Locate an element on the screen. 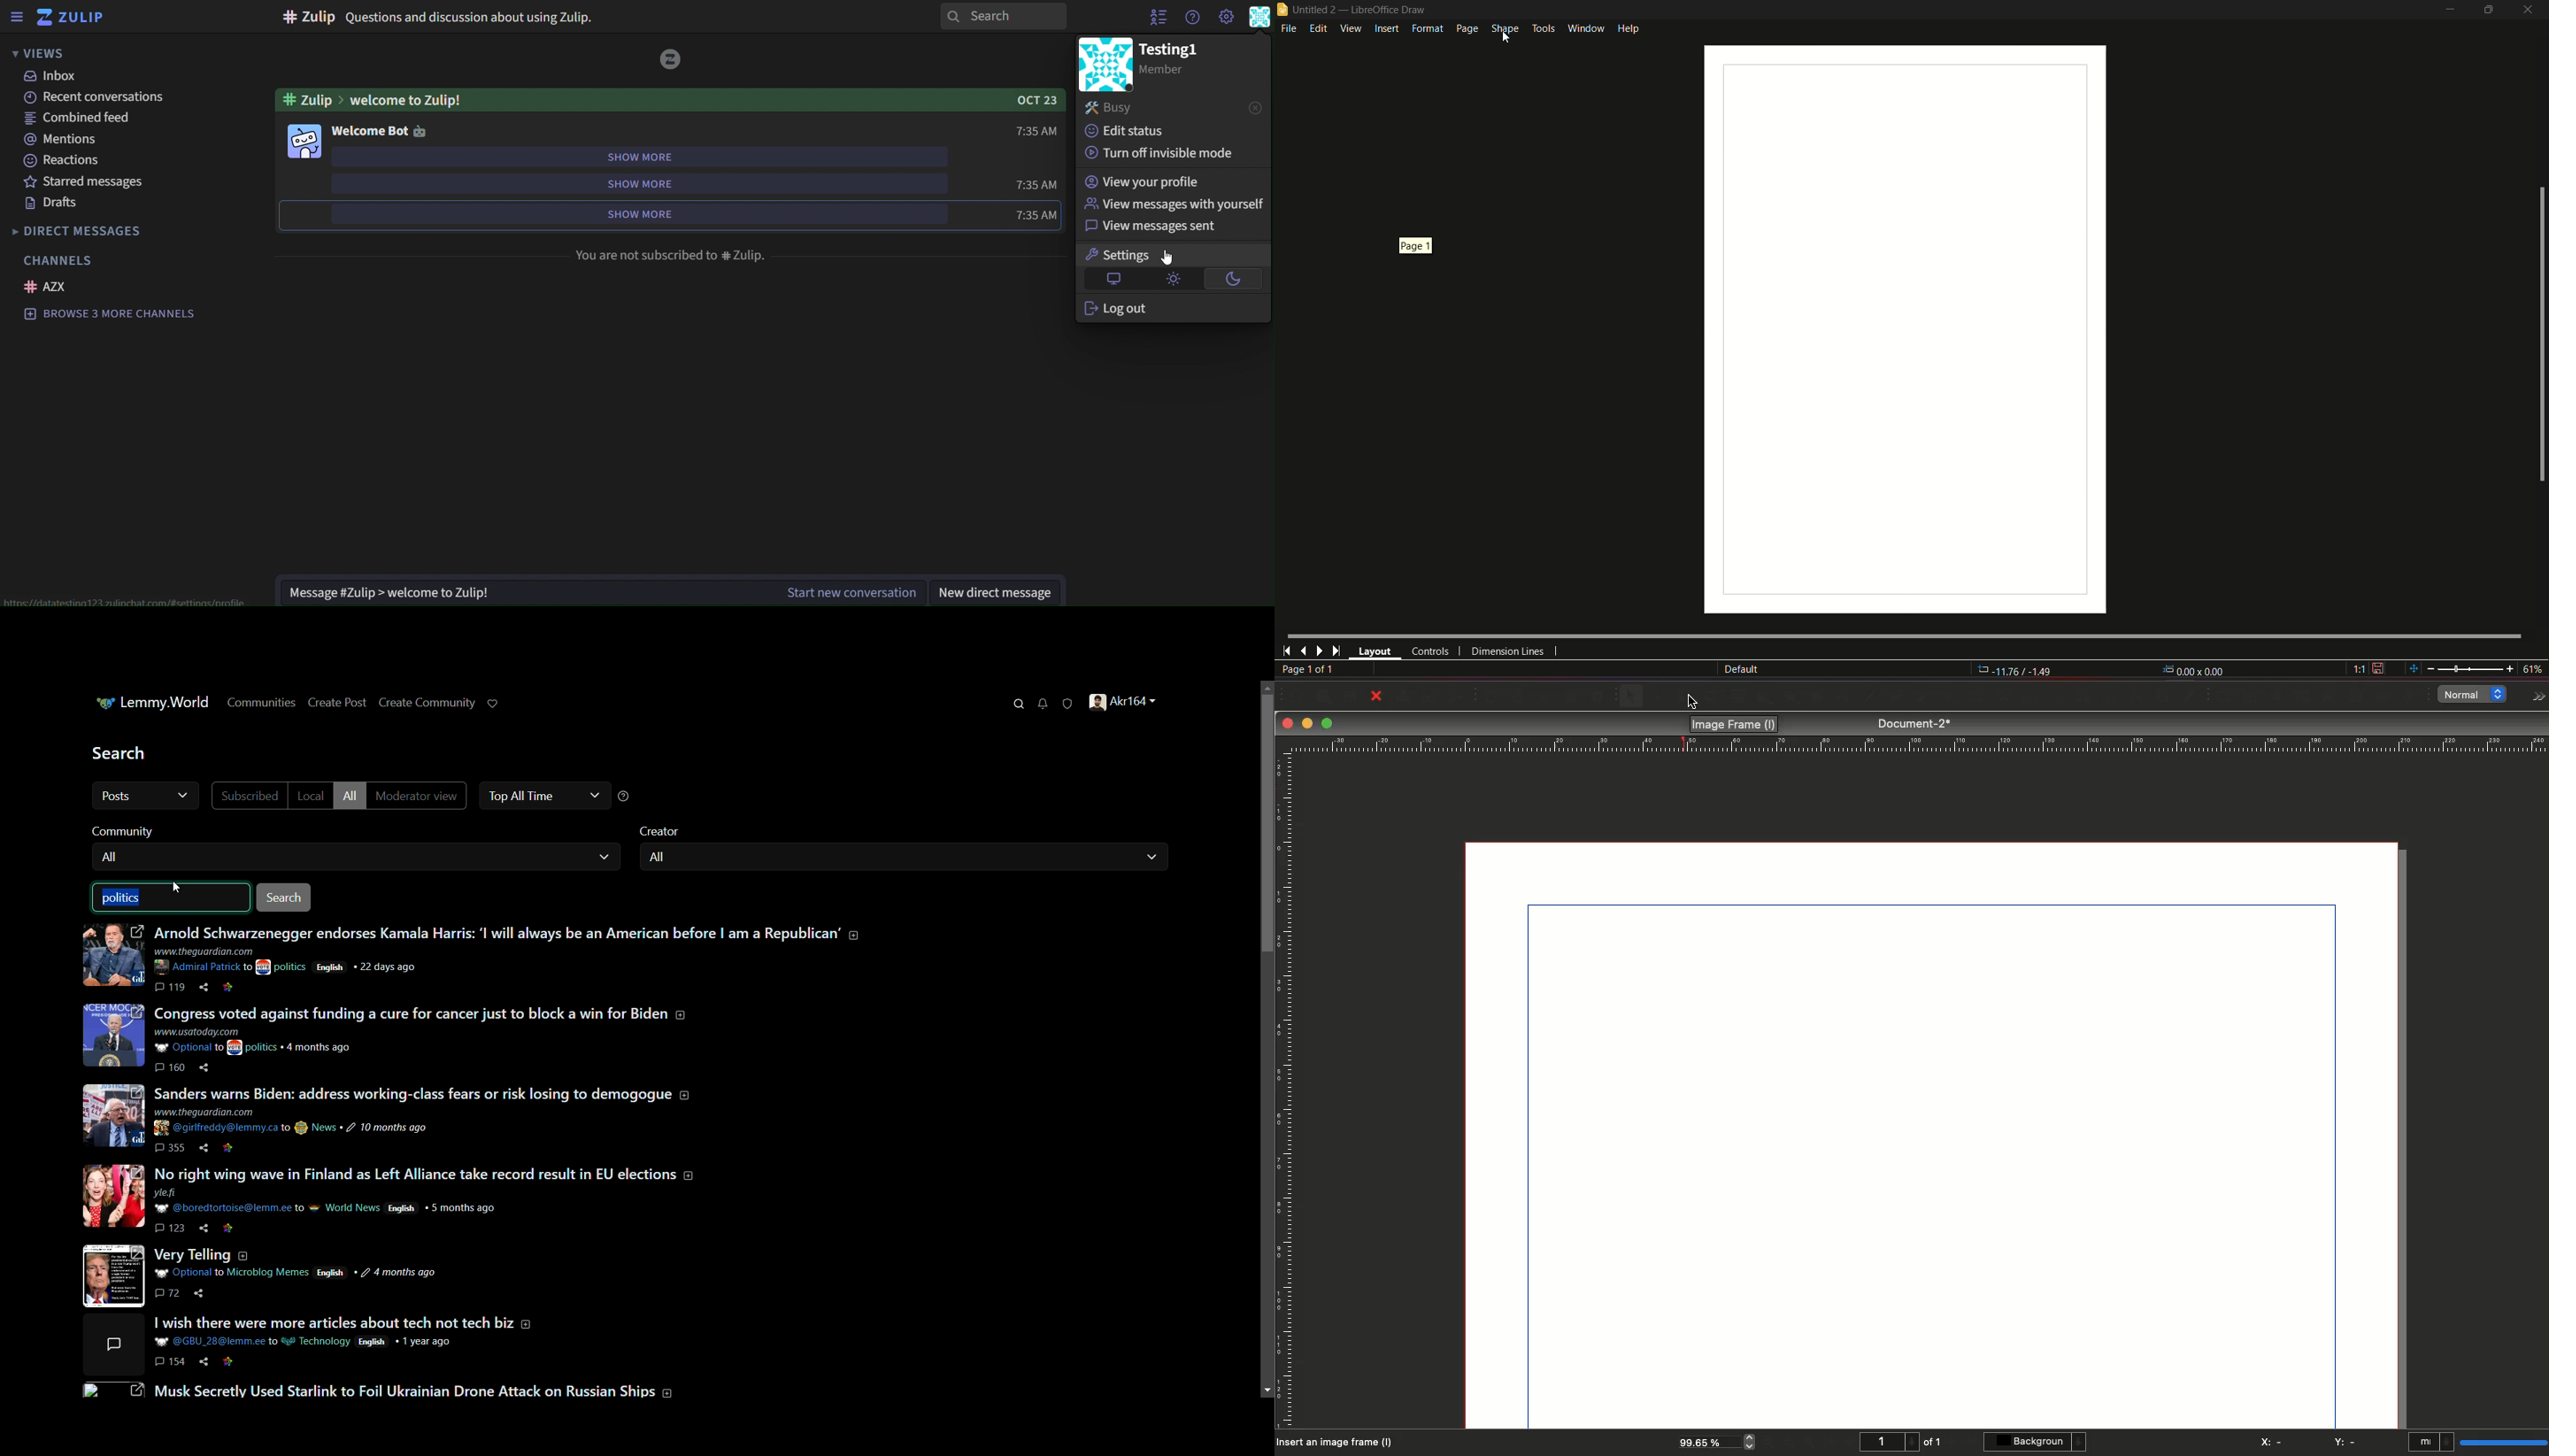 The height and width of the screenshot is (1456, 2576). Message#Zulip> welcome to Zulip is located at coordinates (397, 592).